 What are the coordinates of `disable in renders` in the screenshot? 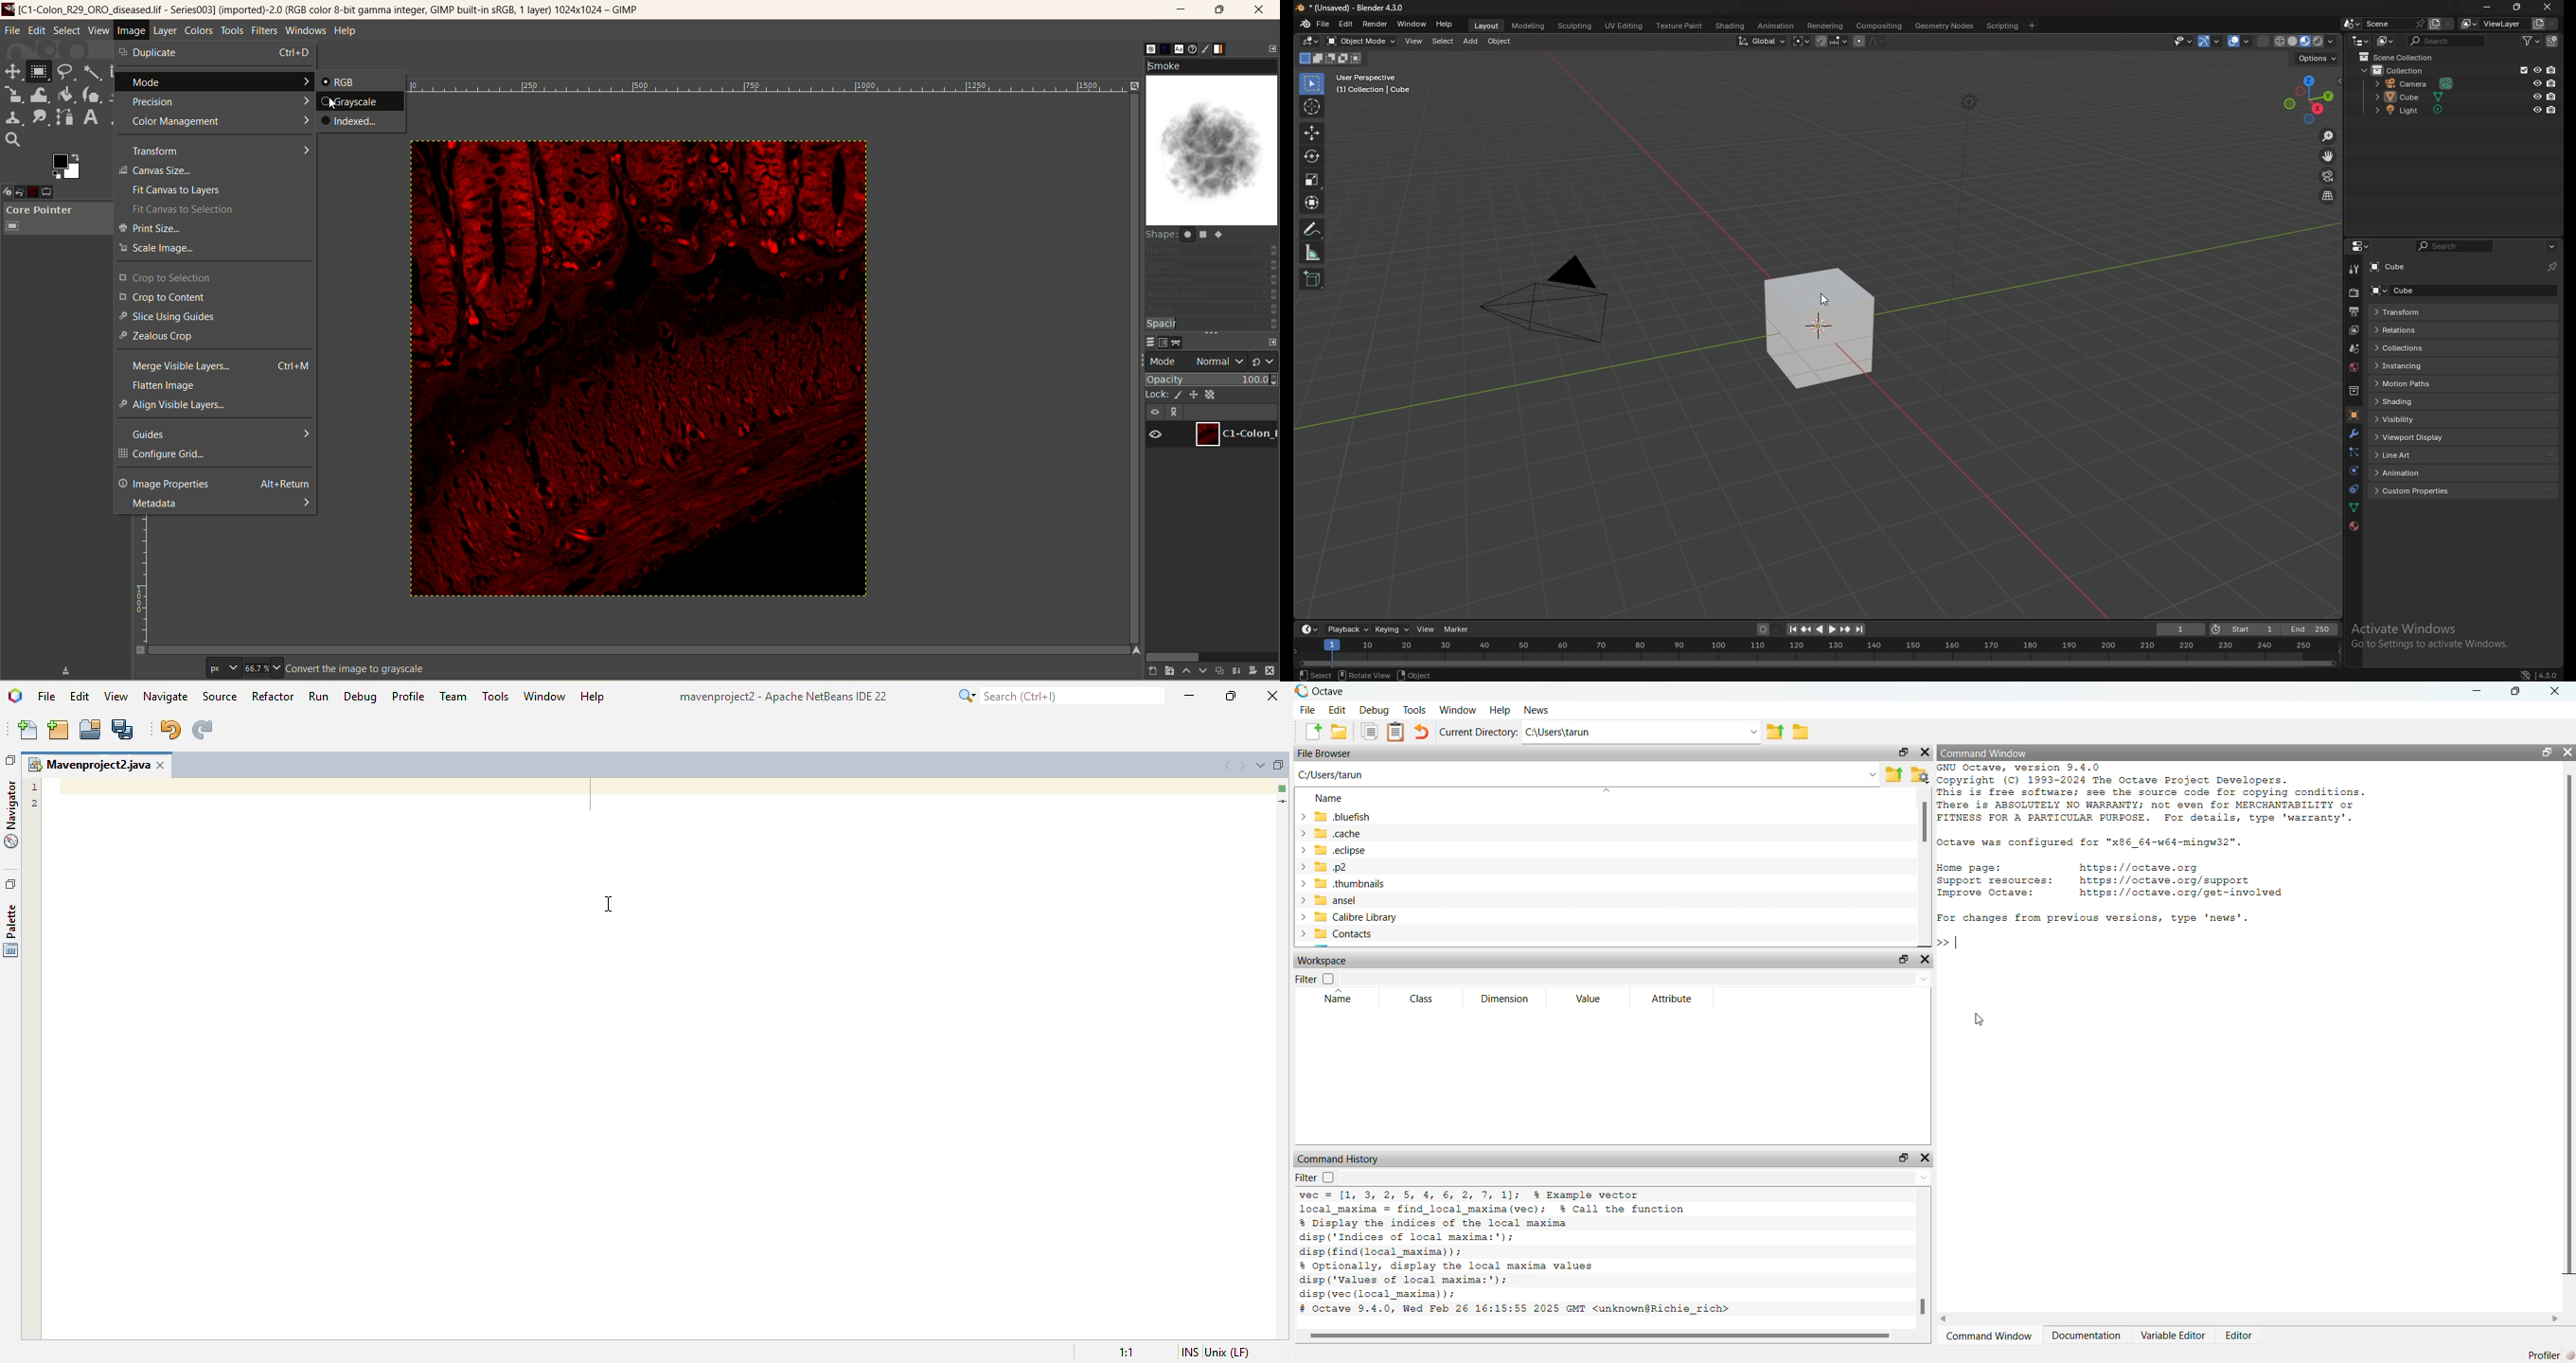 It's located at (2552, 83).